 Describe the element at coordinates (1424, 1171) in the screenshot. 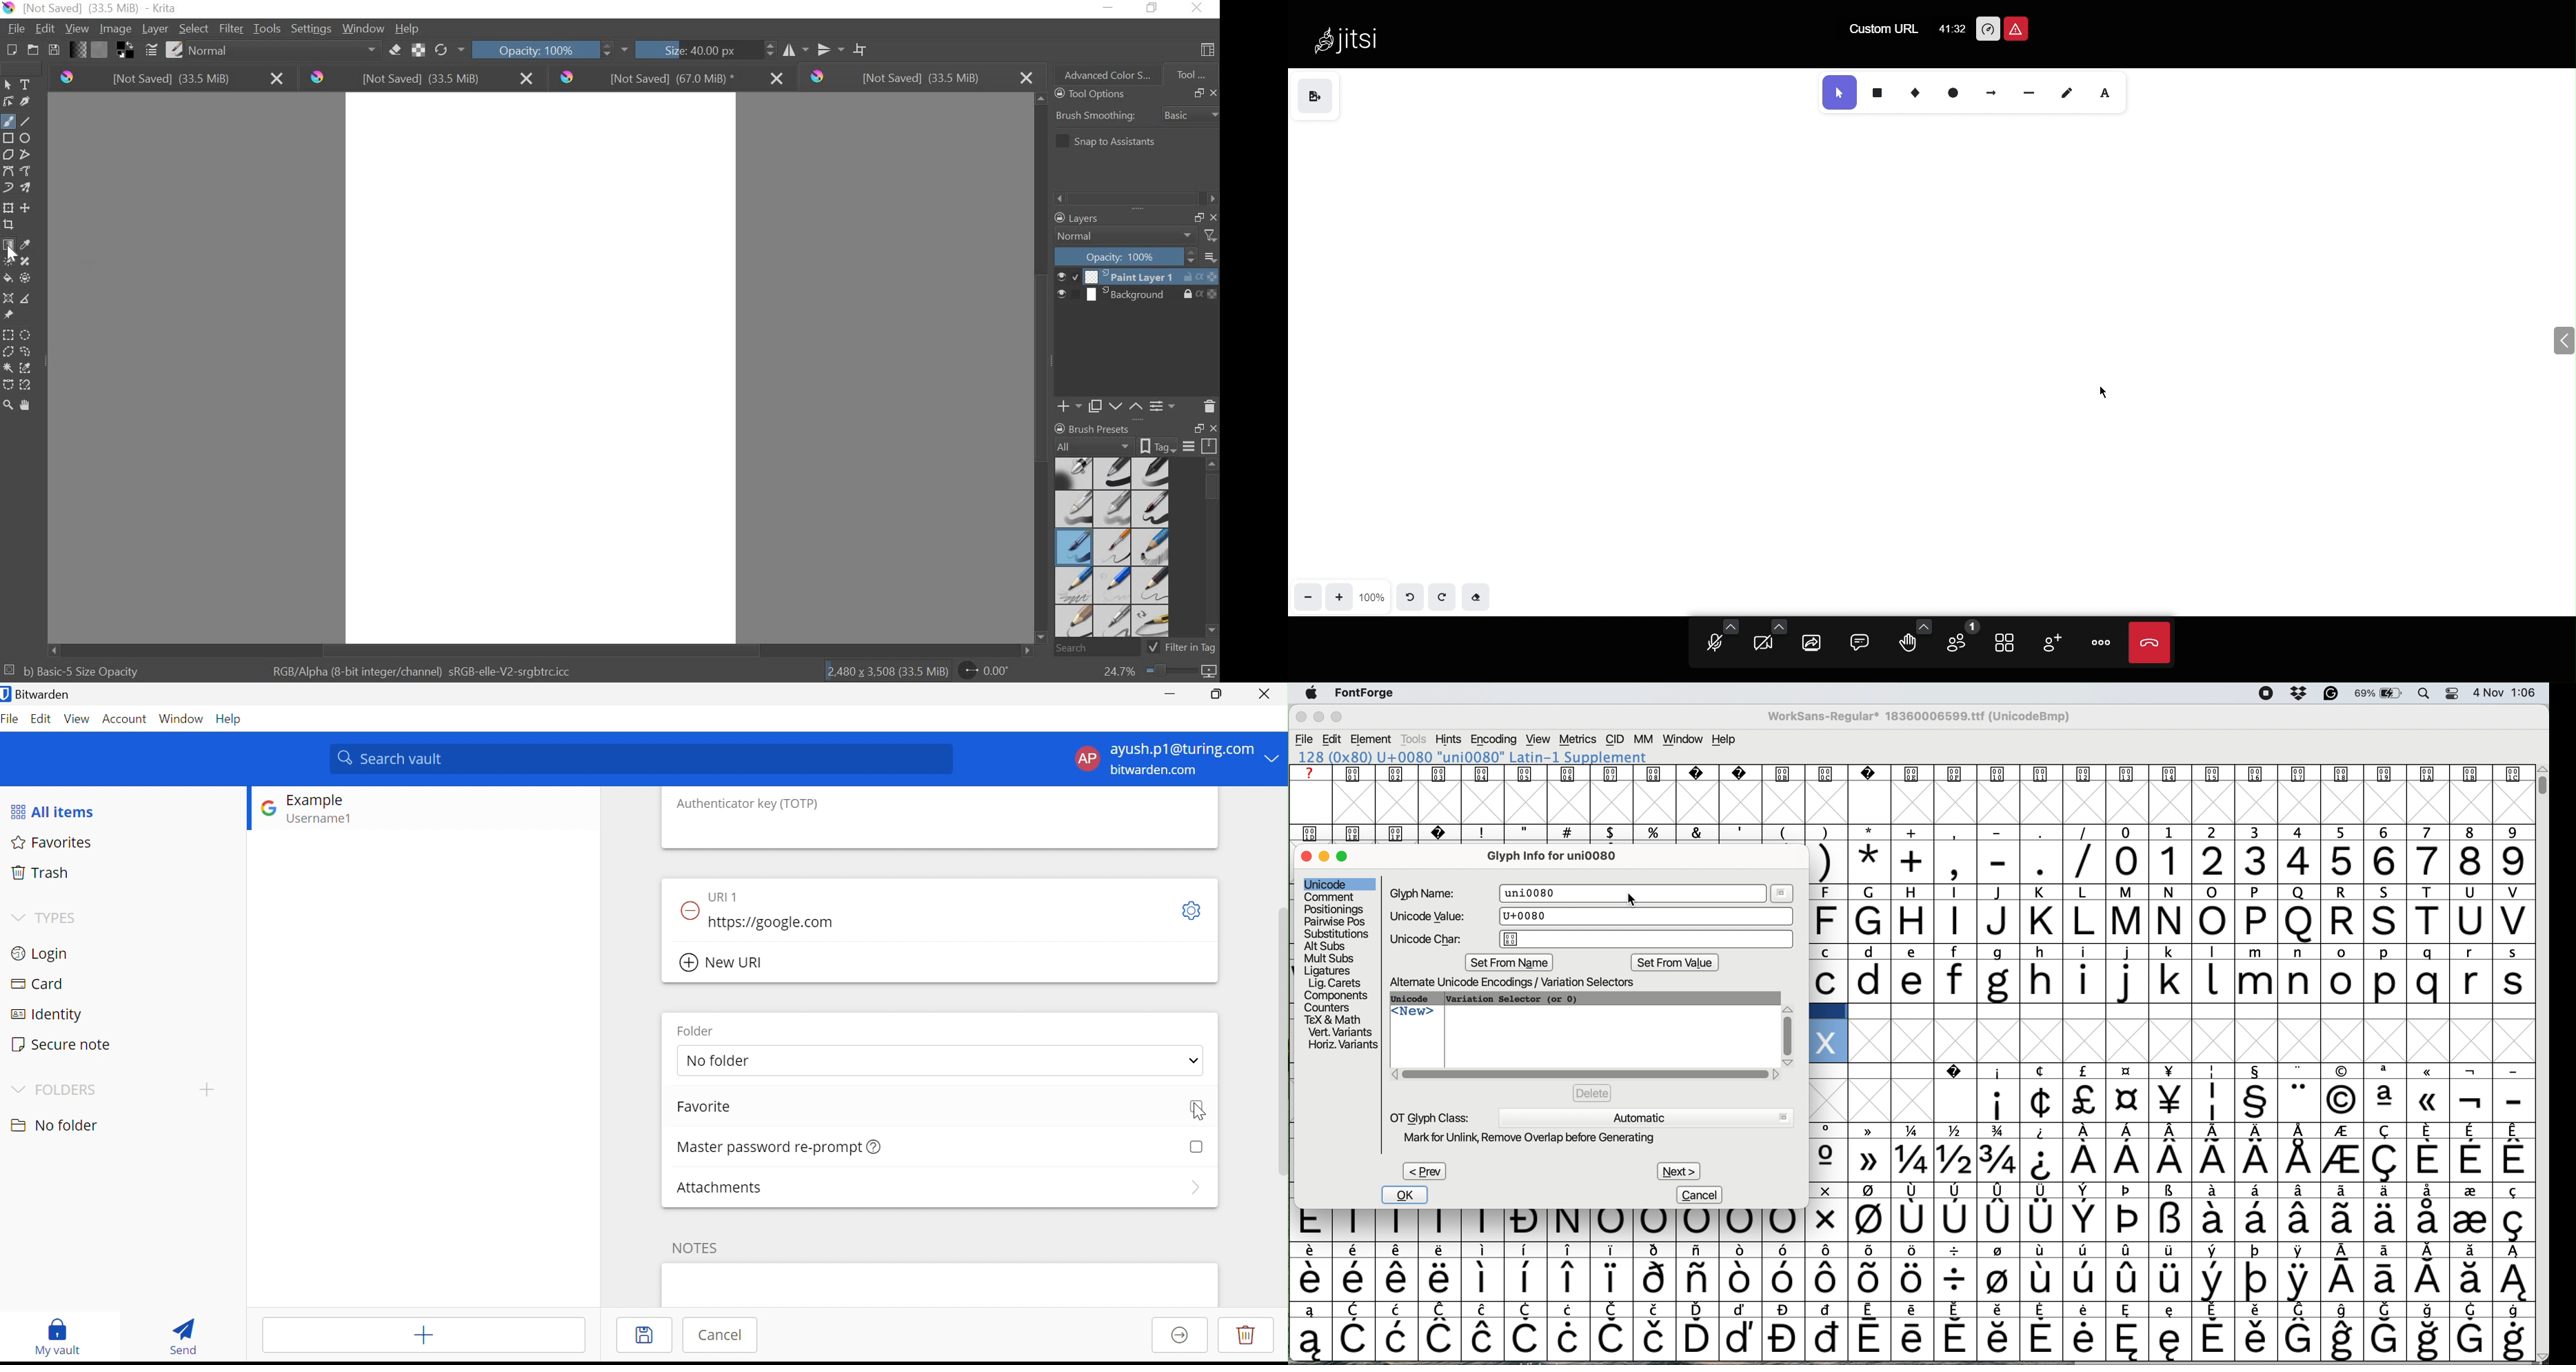

I see `prev` at that location.